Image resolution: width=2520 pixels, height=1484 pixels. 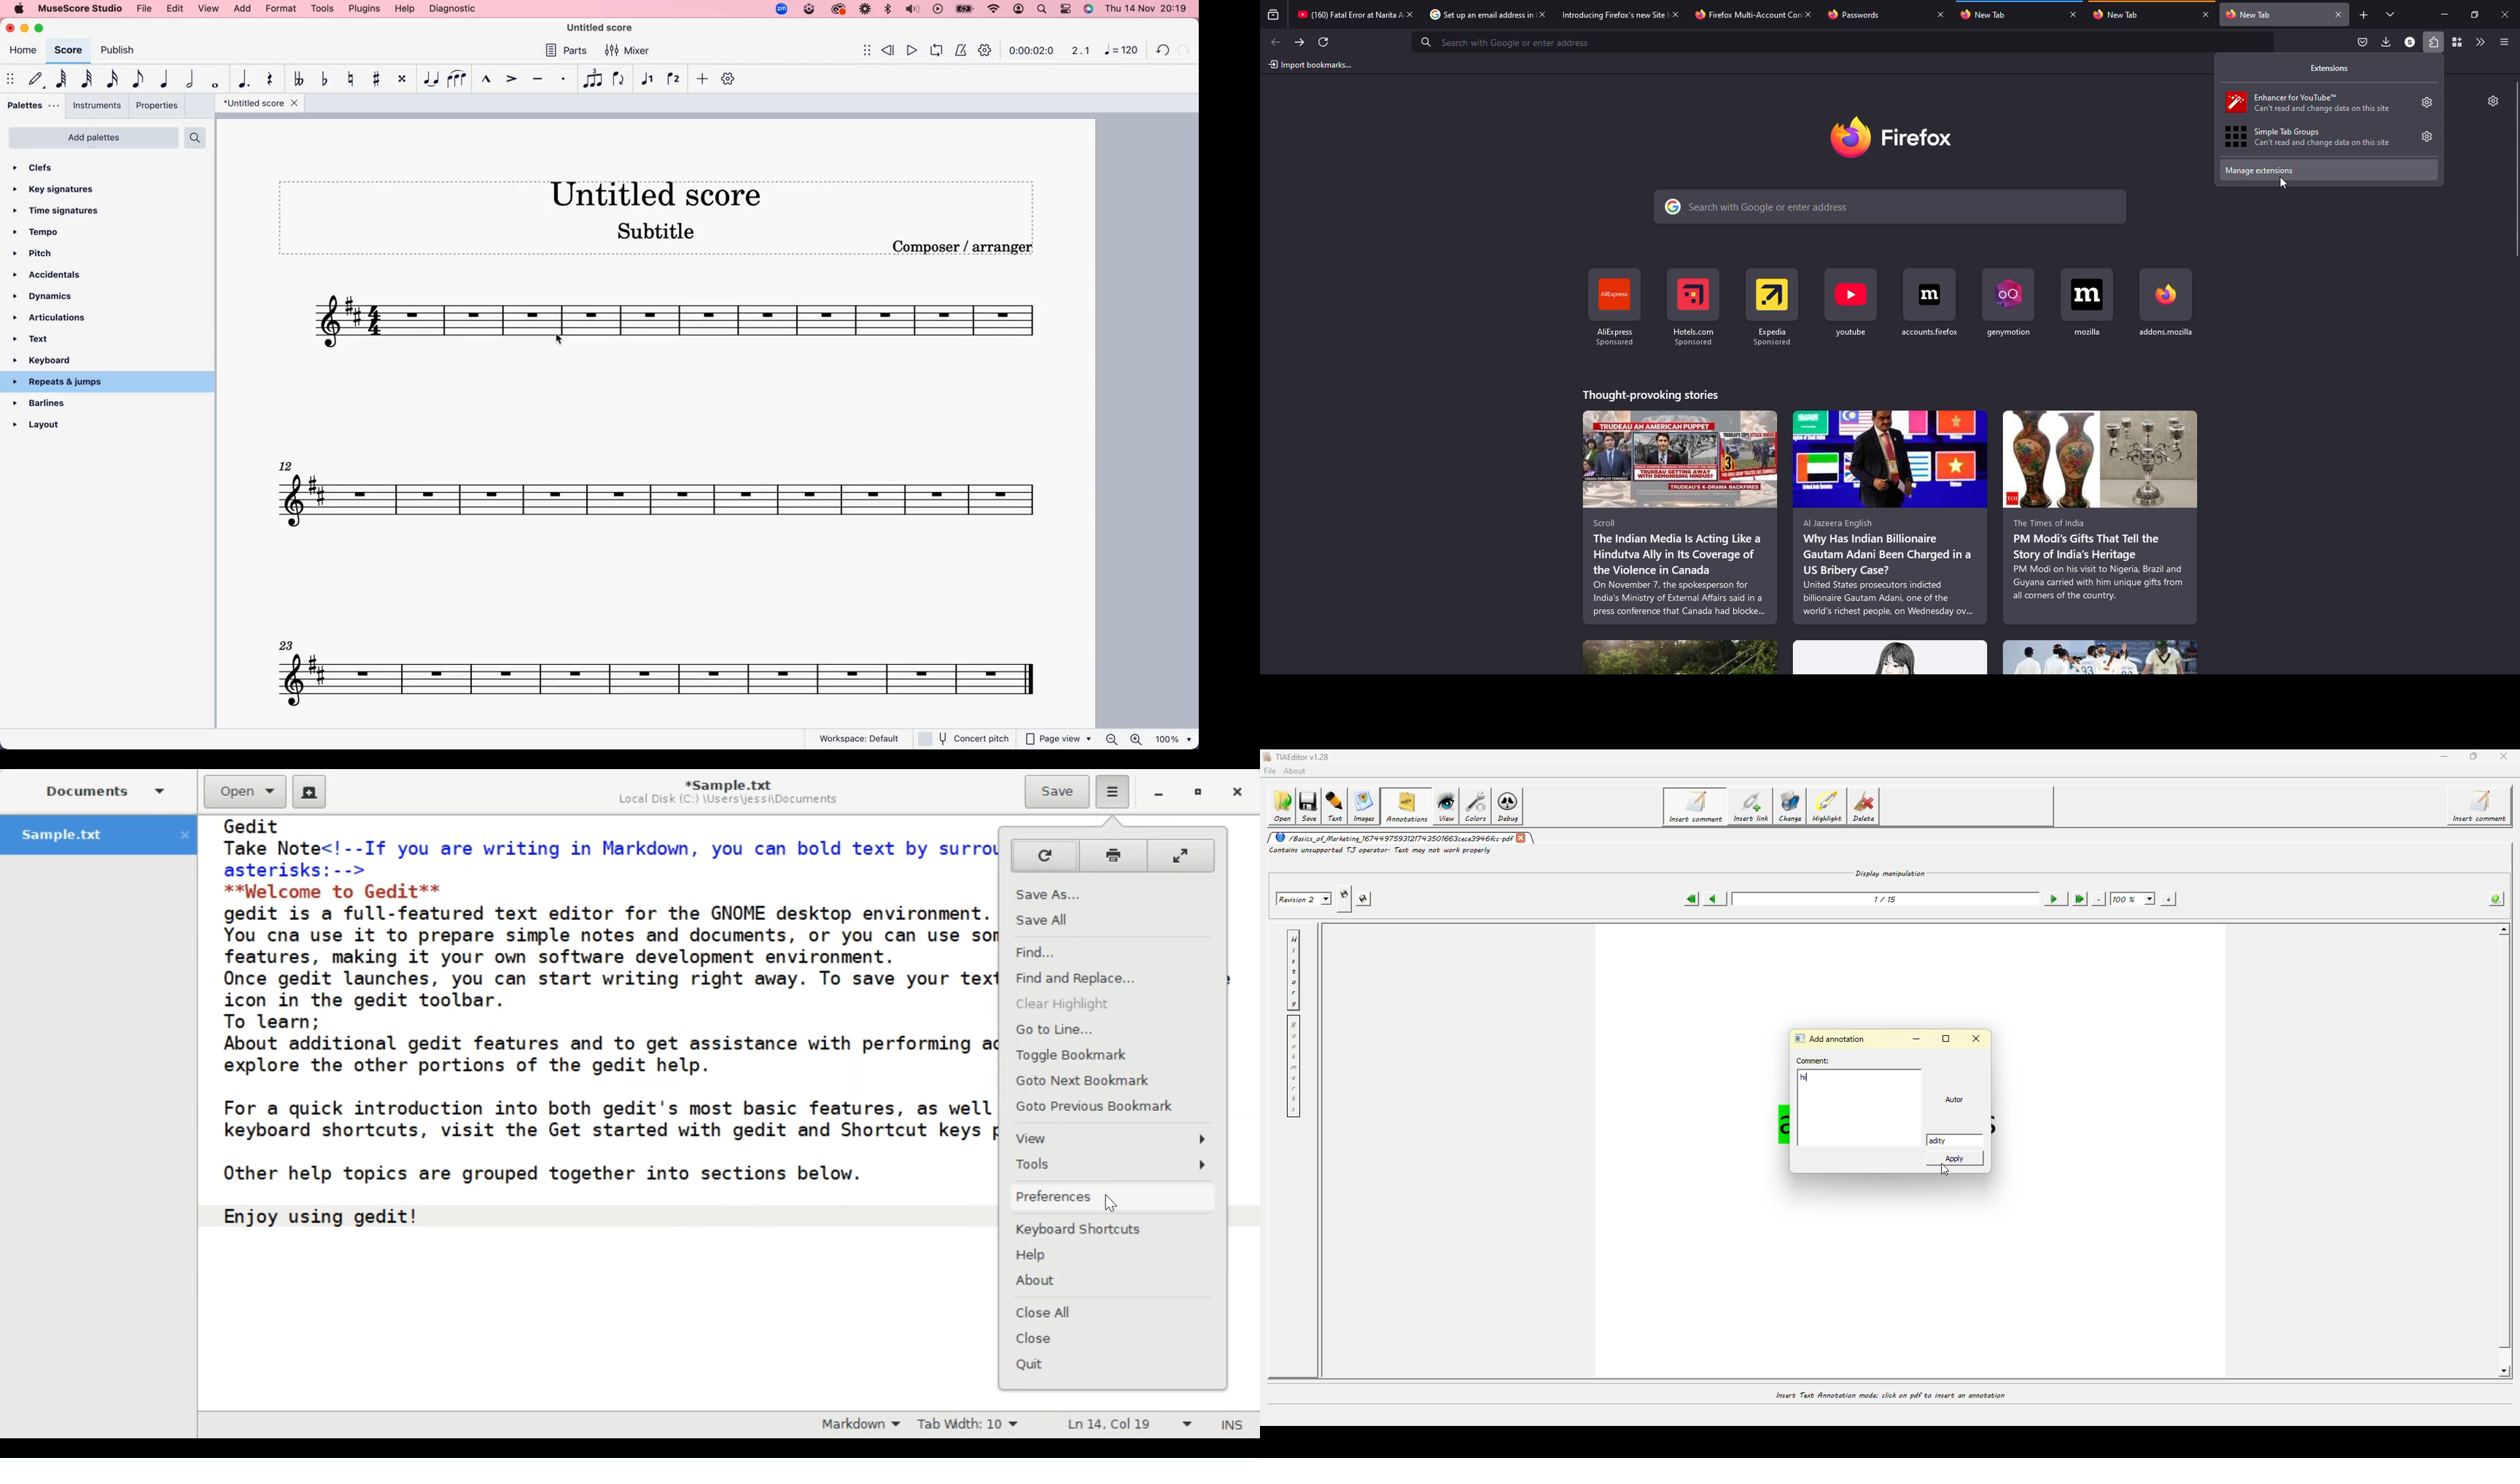 What do you see at coordinates (2206, 14) in the screenshot?
I see `close` at bounding box center [2206, 14].